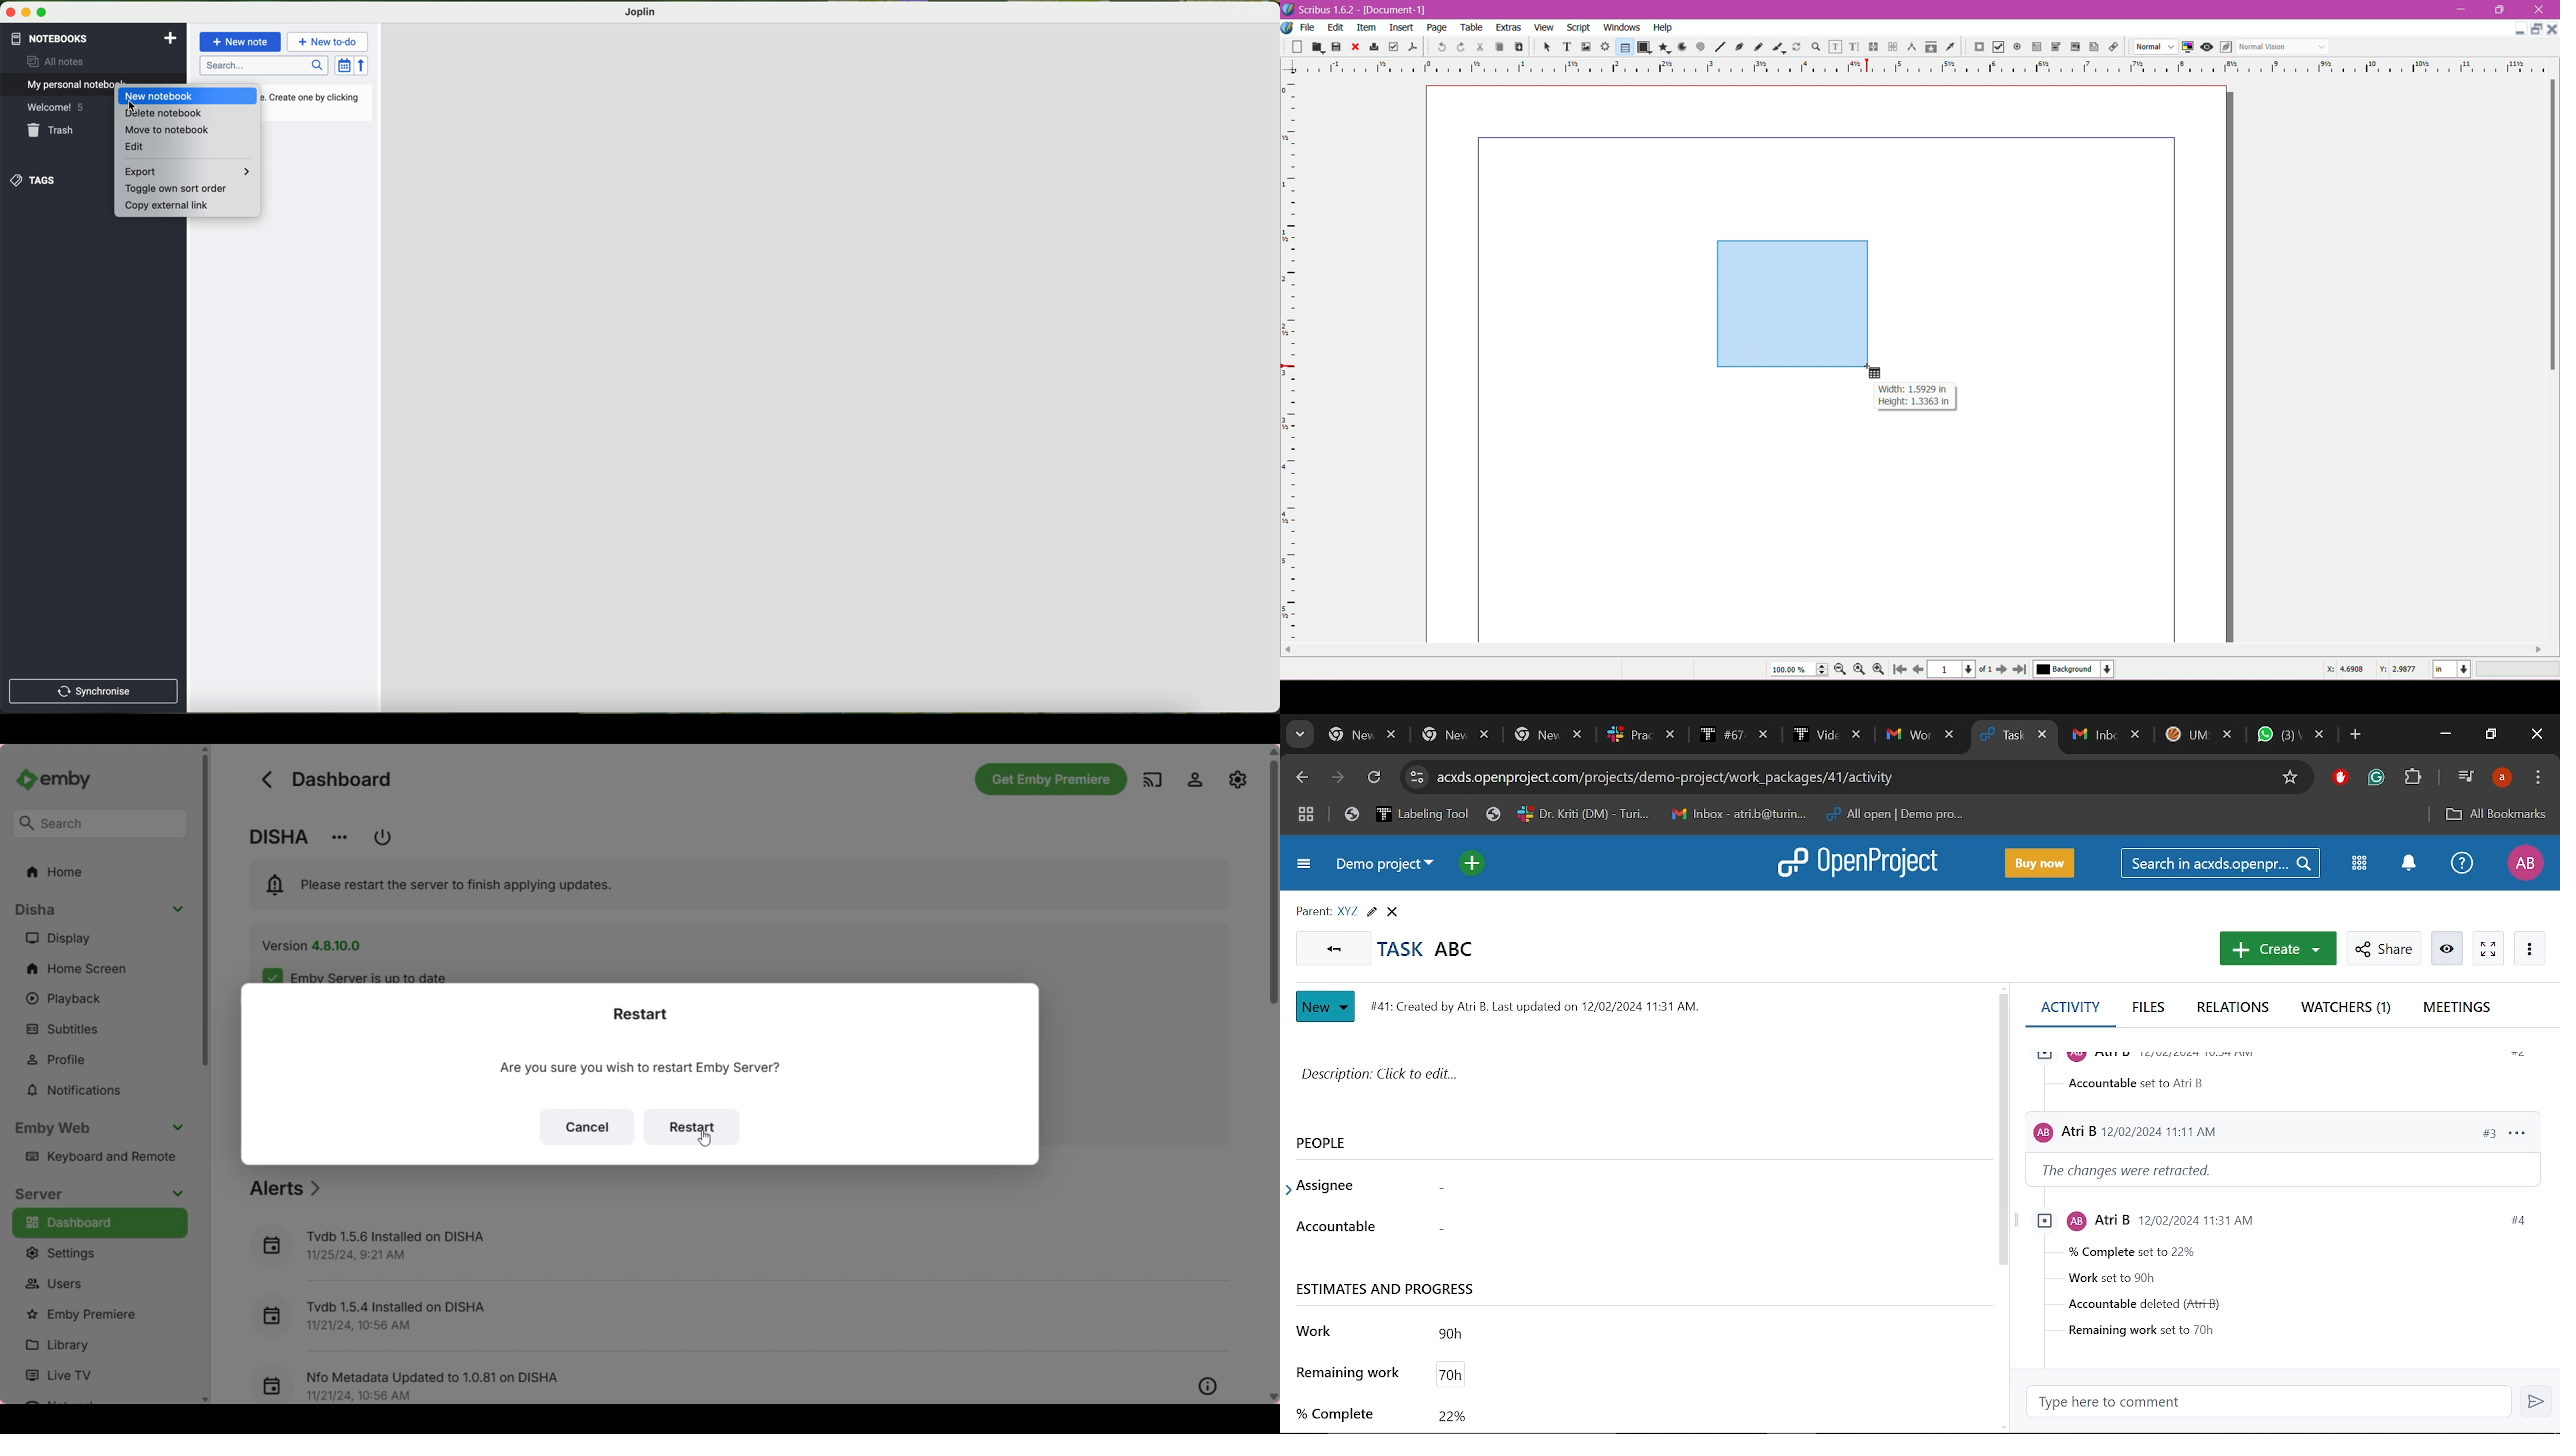 The height and width of the screenshot is (1456, 2576). Describe the element at coordinates (1917, 669) in the screenshot. I see `Previous page` at that location.